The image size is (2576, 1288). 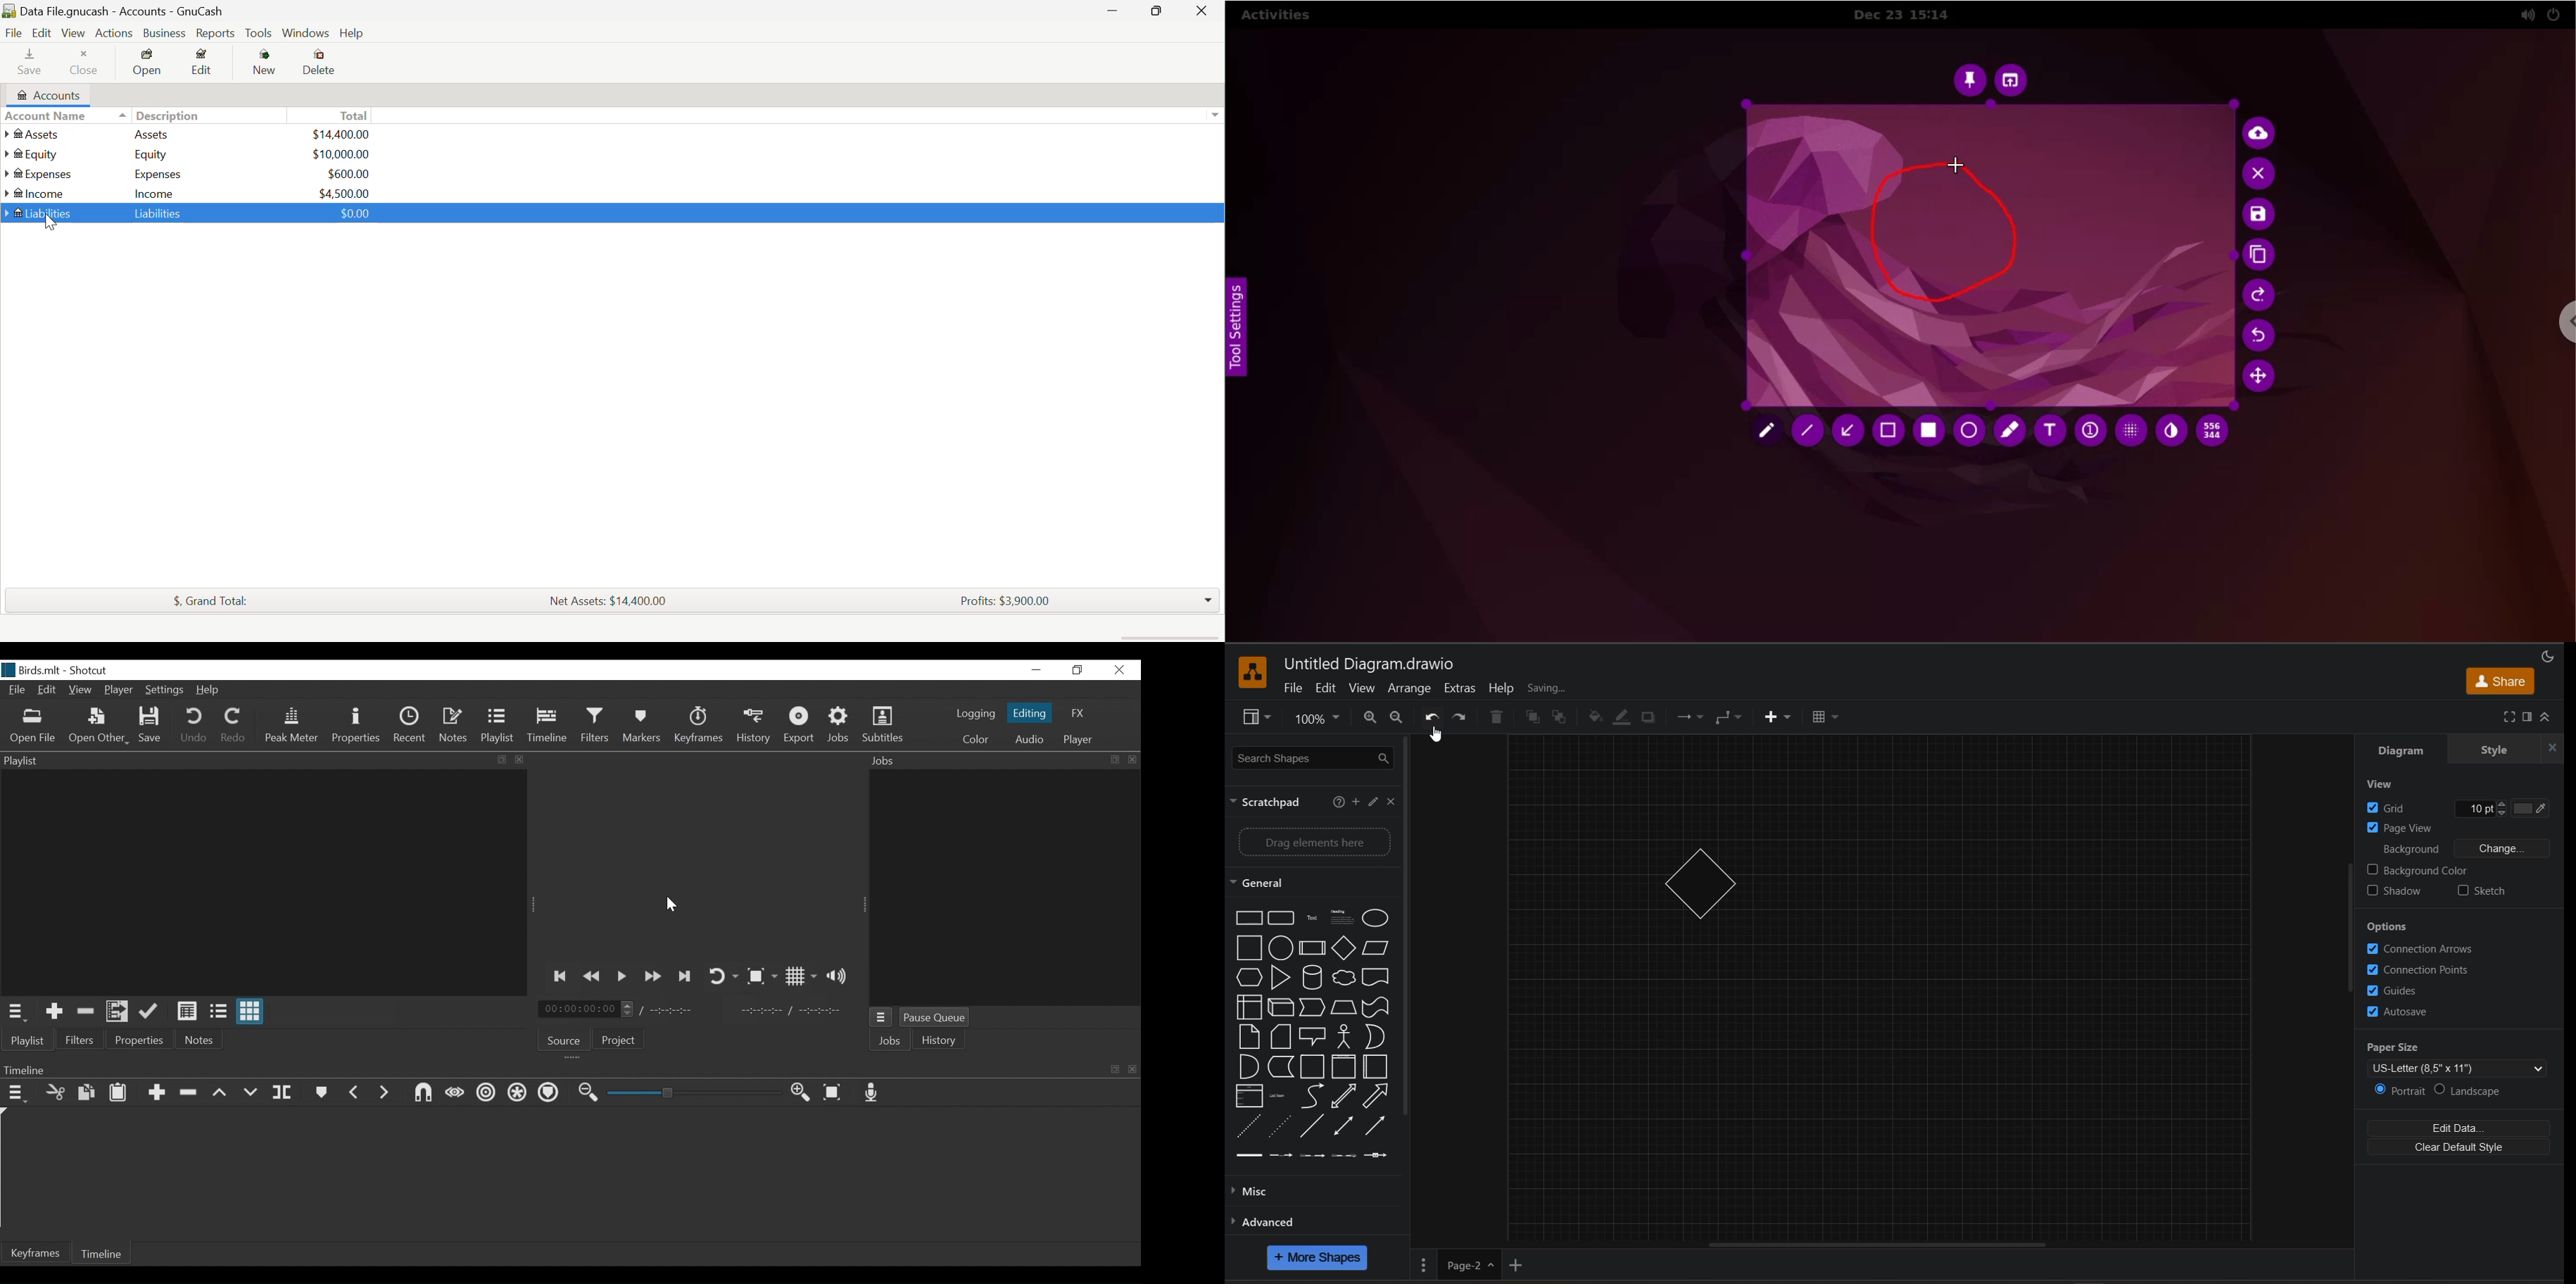 I want to click on Bidirectional Arrow, so click(x=1345, y=1096).